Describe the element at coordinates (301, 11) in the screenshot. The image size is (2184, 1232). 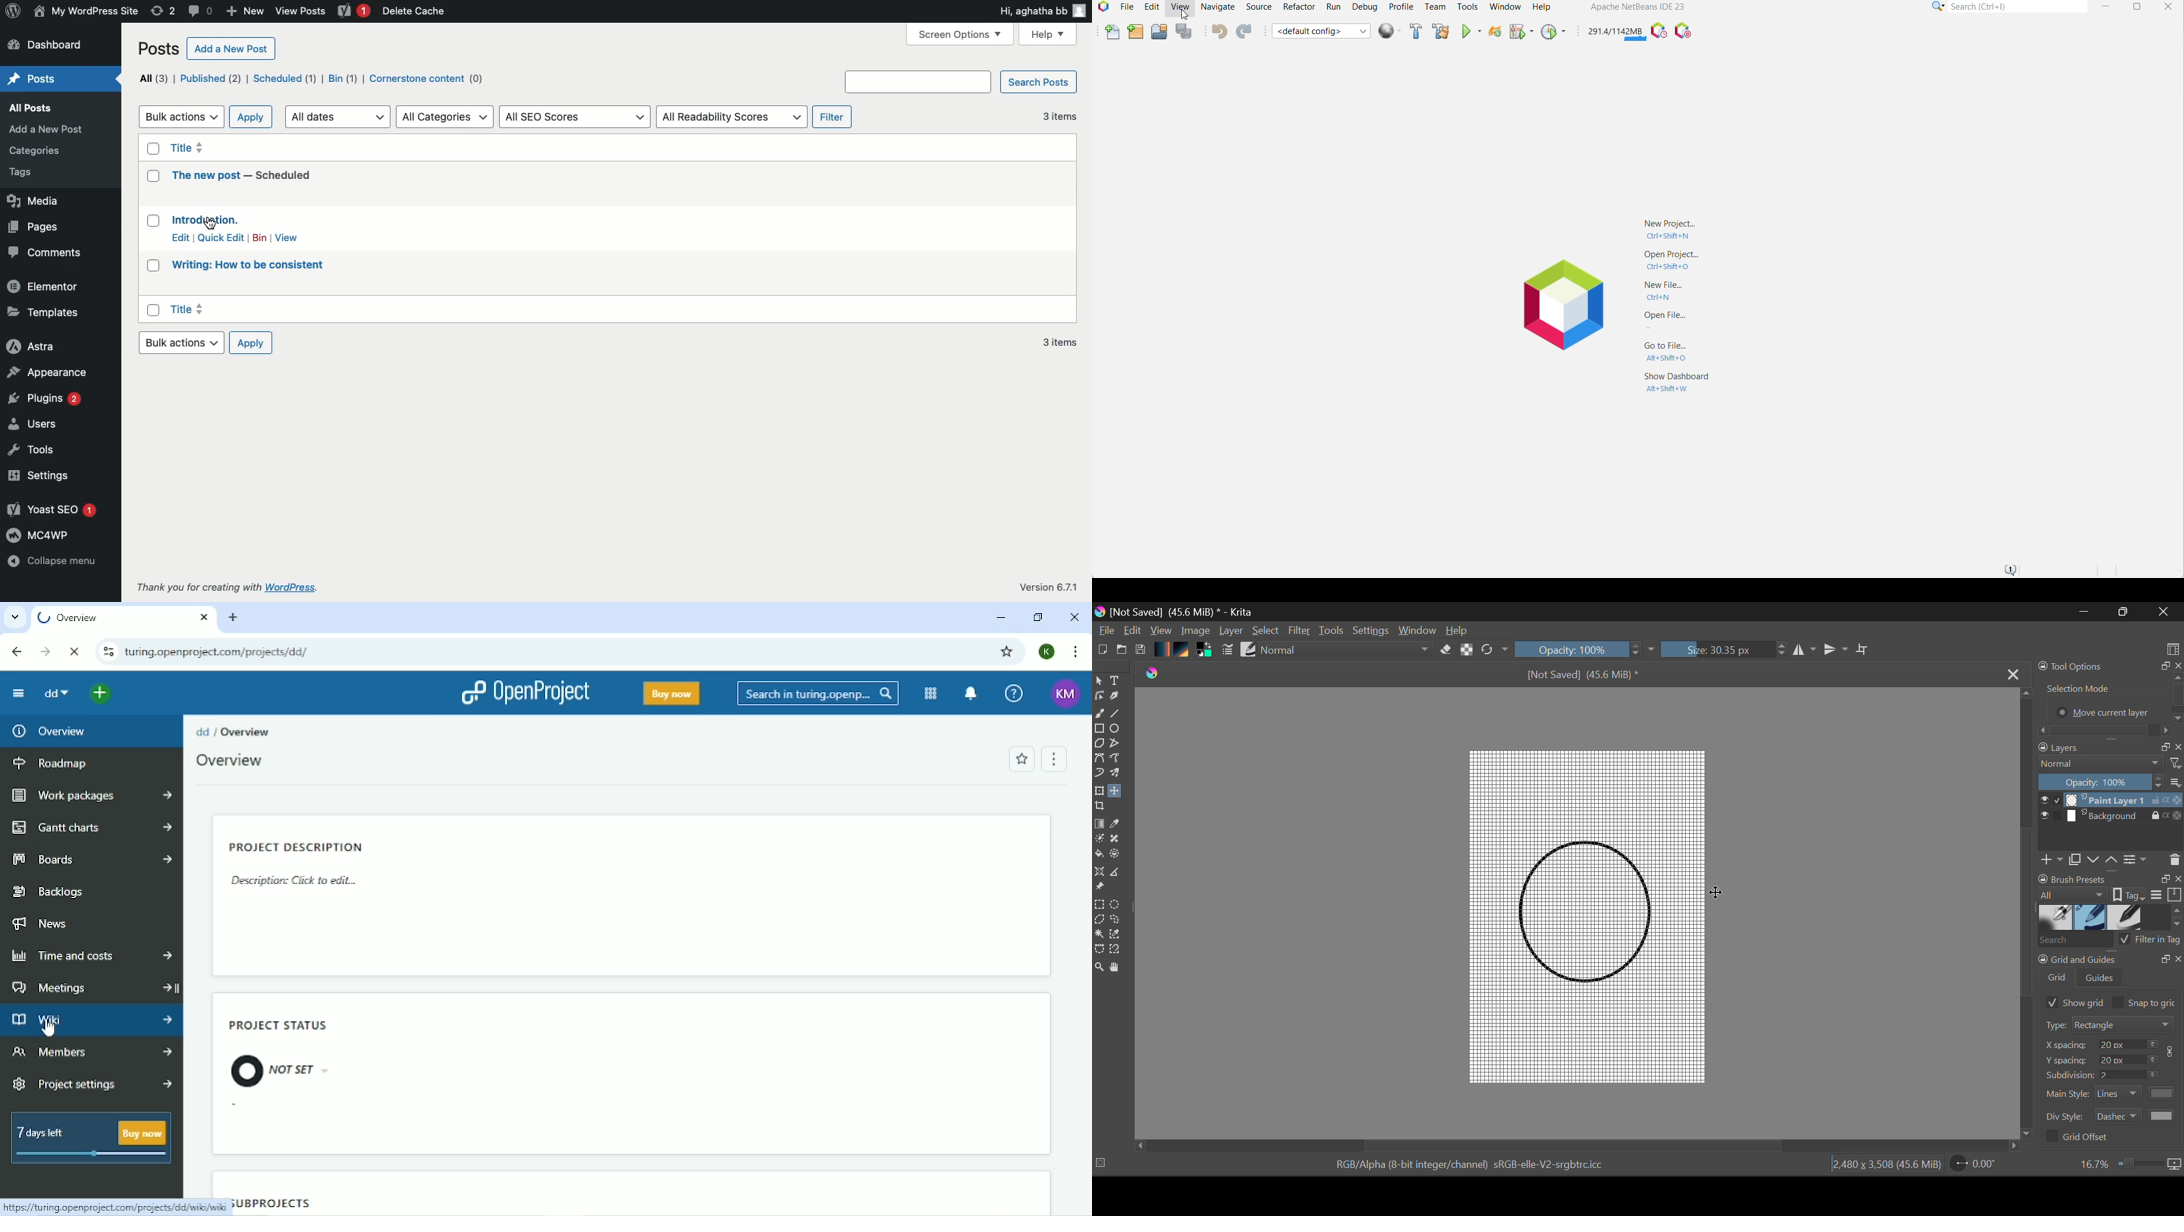
I see `View Posts` at that location.